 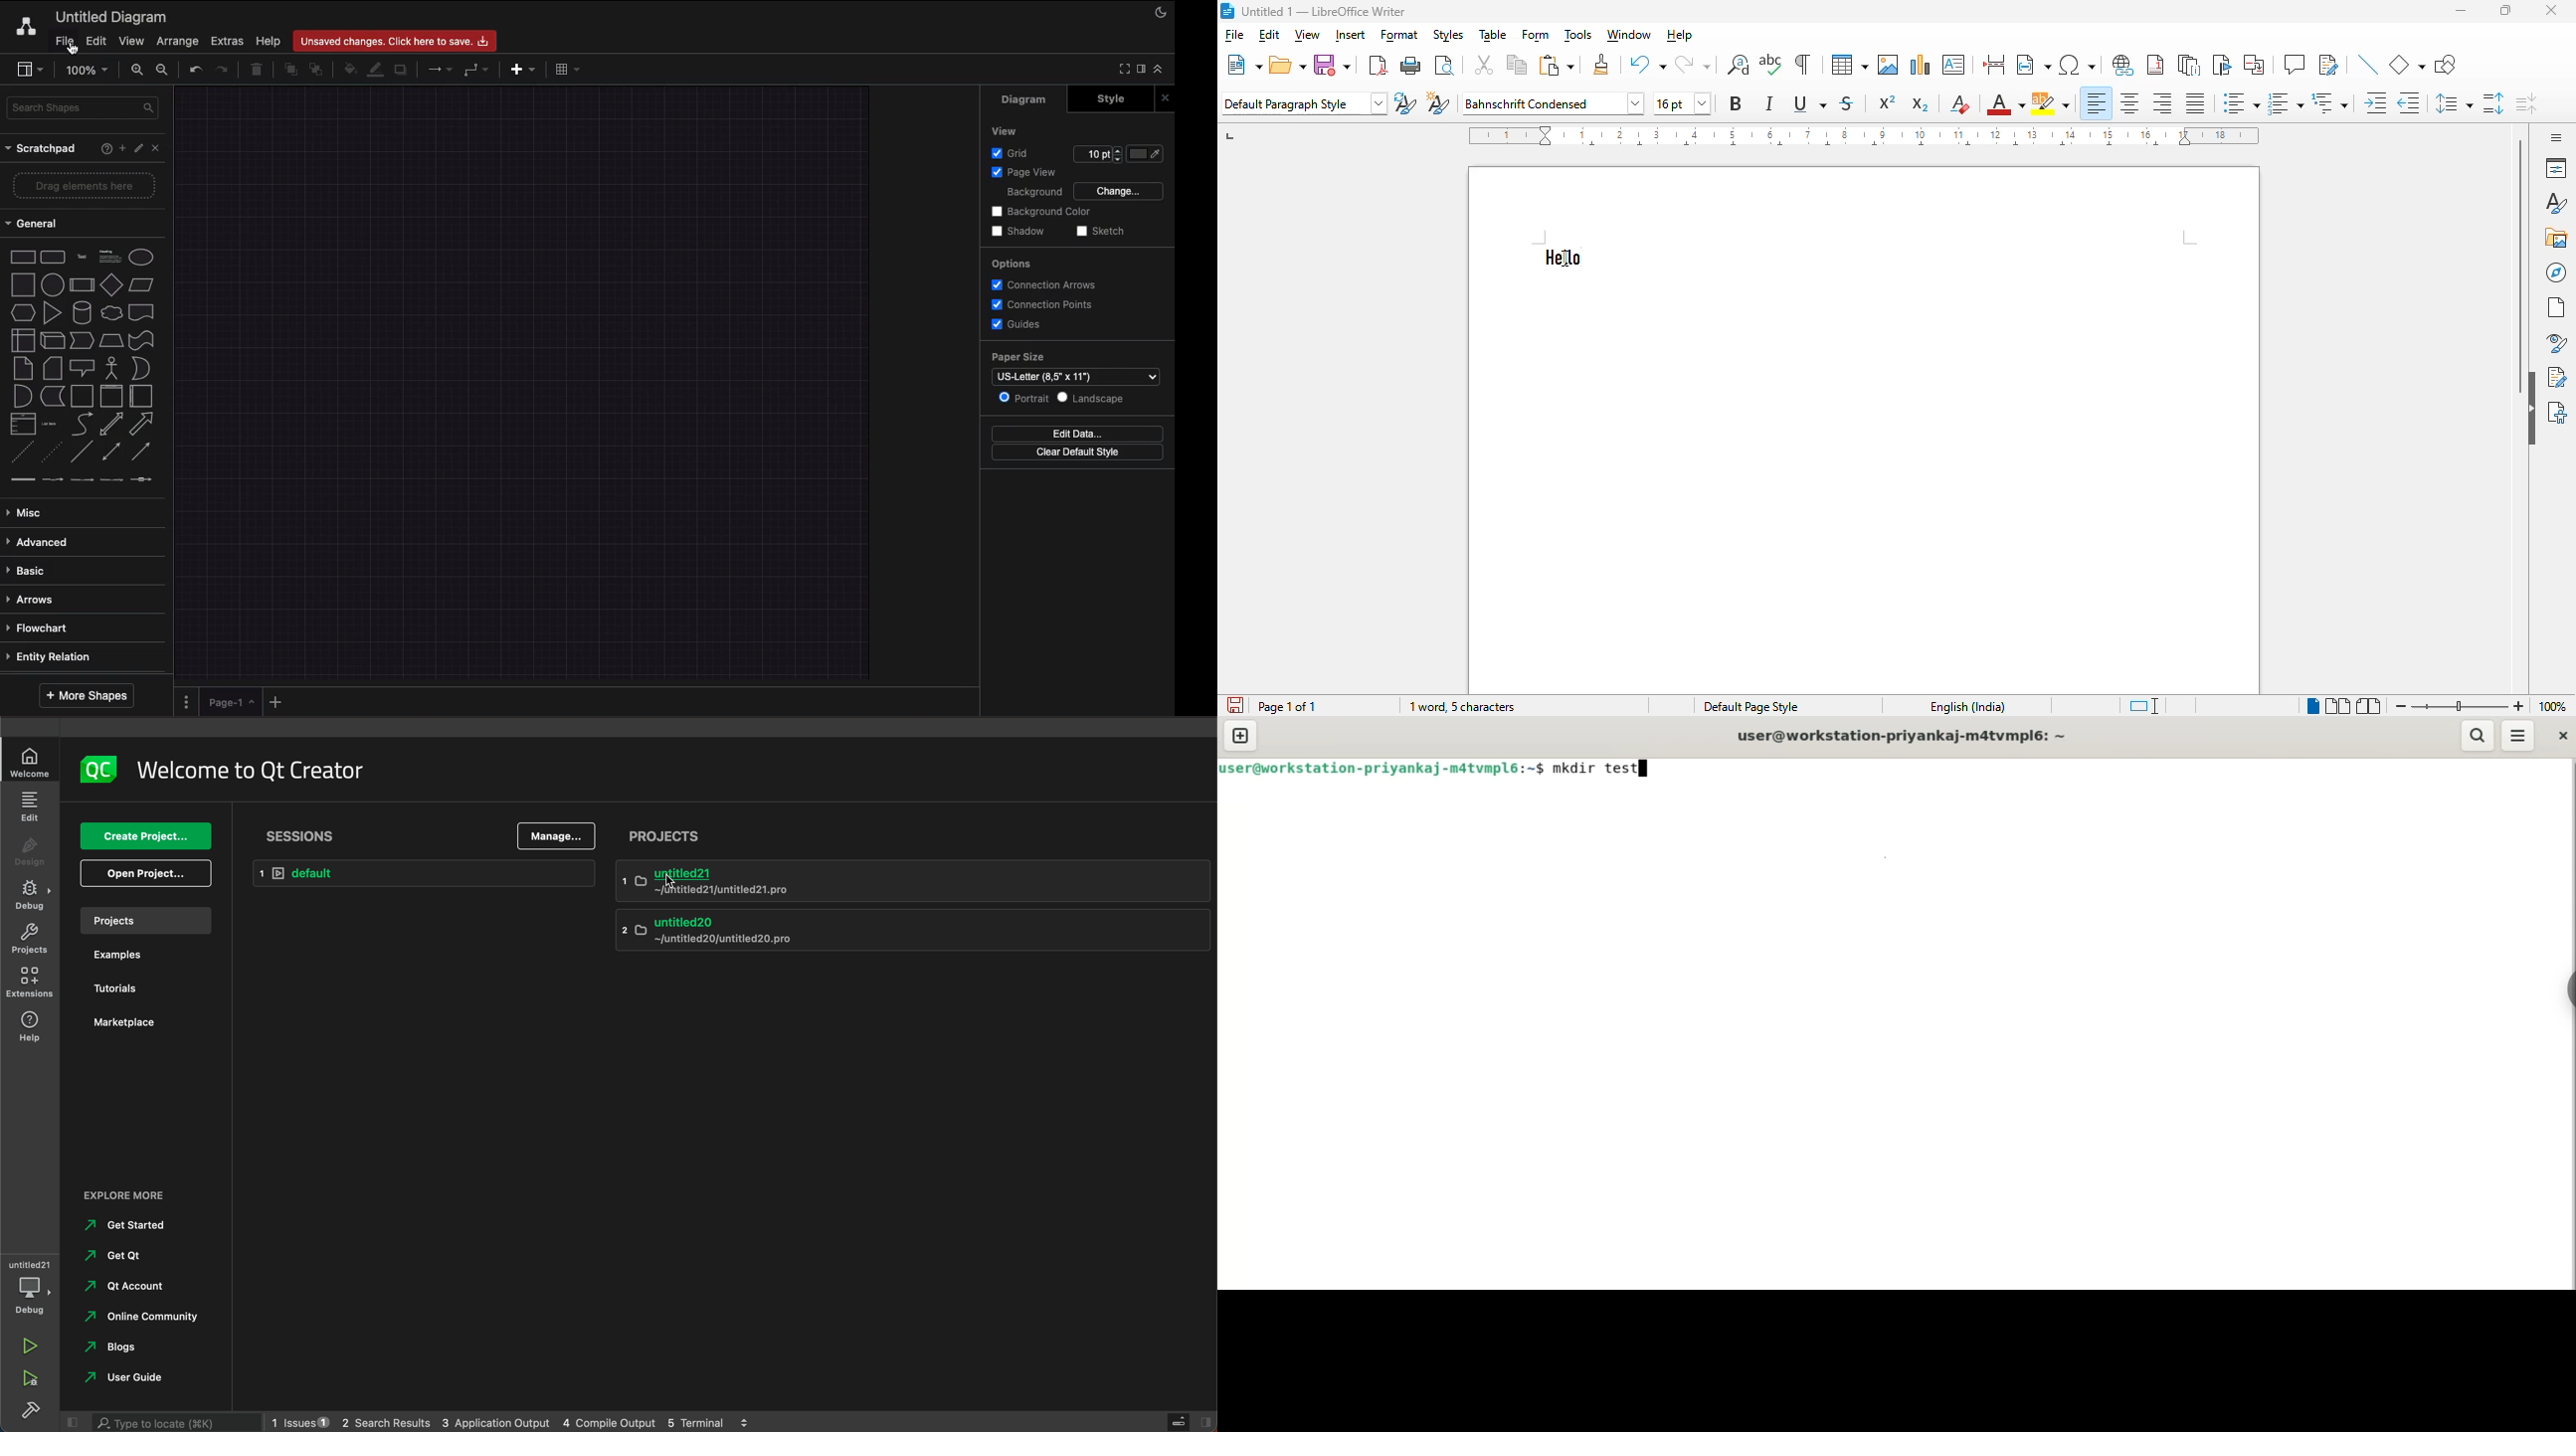 What do you see at coordinates (65, 1423) in the screenshot?
I see `close slidebar` at bounding box center [65, 1423].